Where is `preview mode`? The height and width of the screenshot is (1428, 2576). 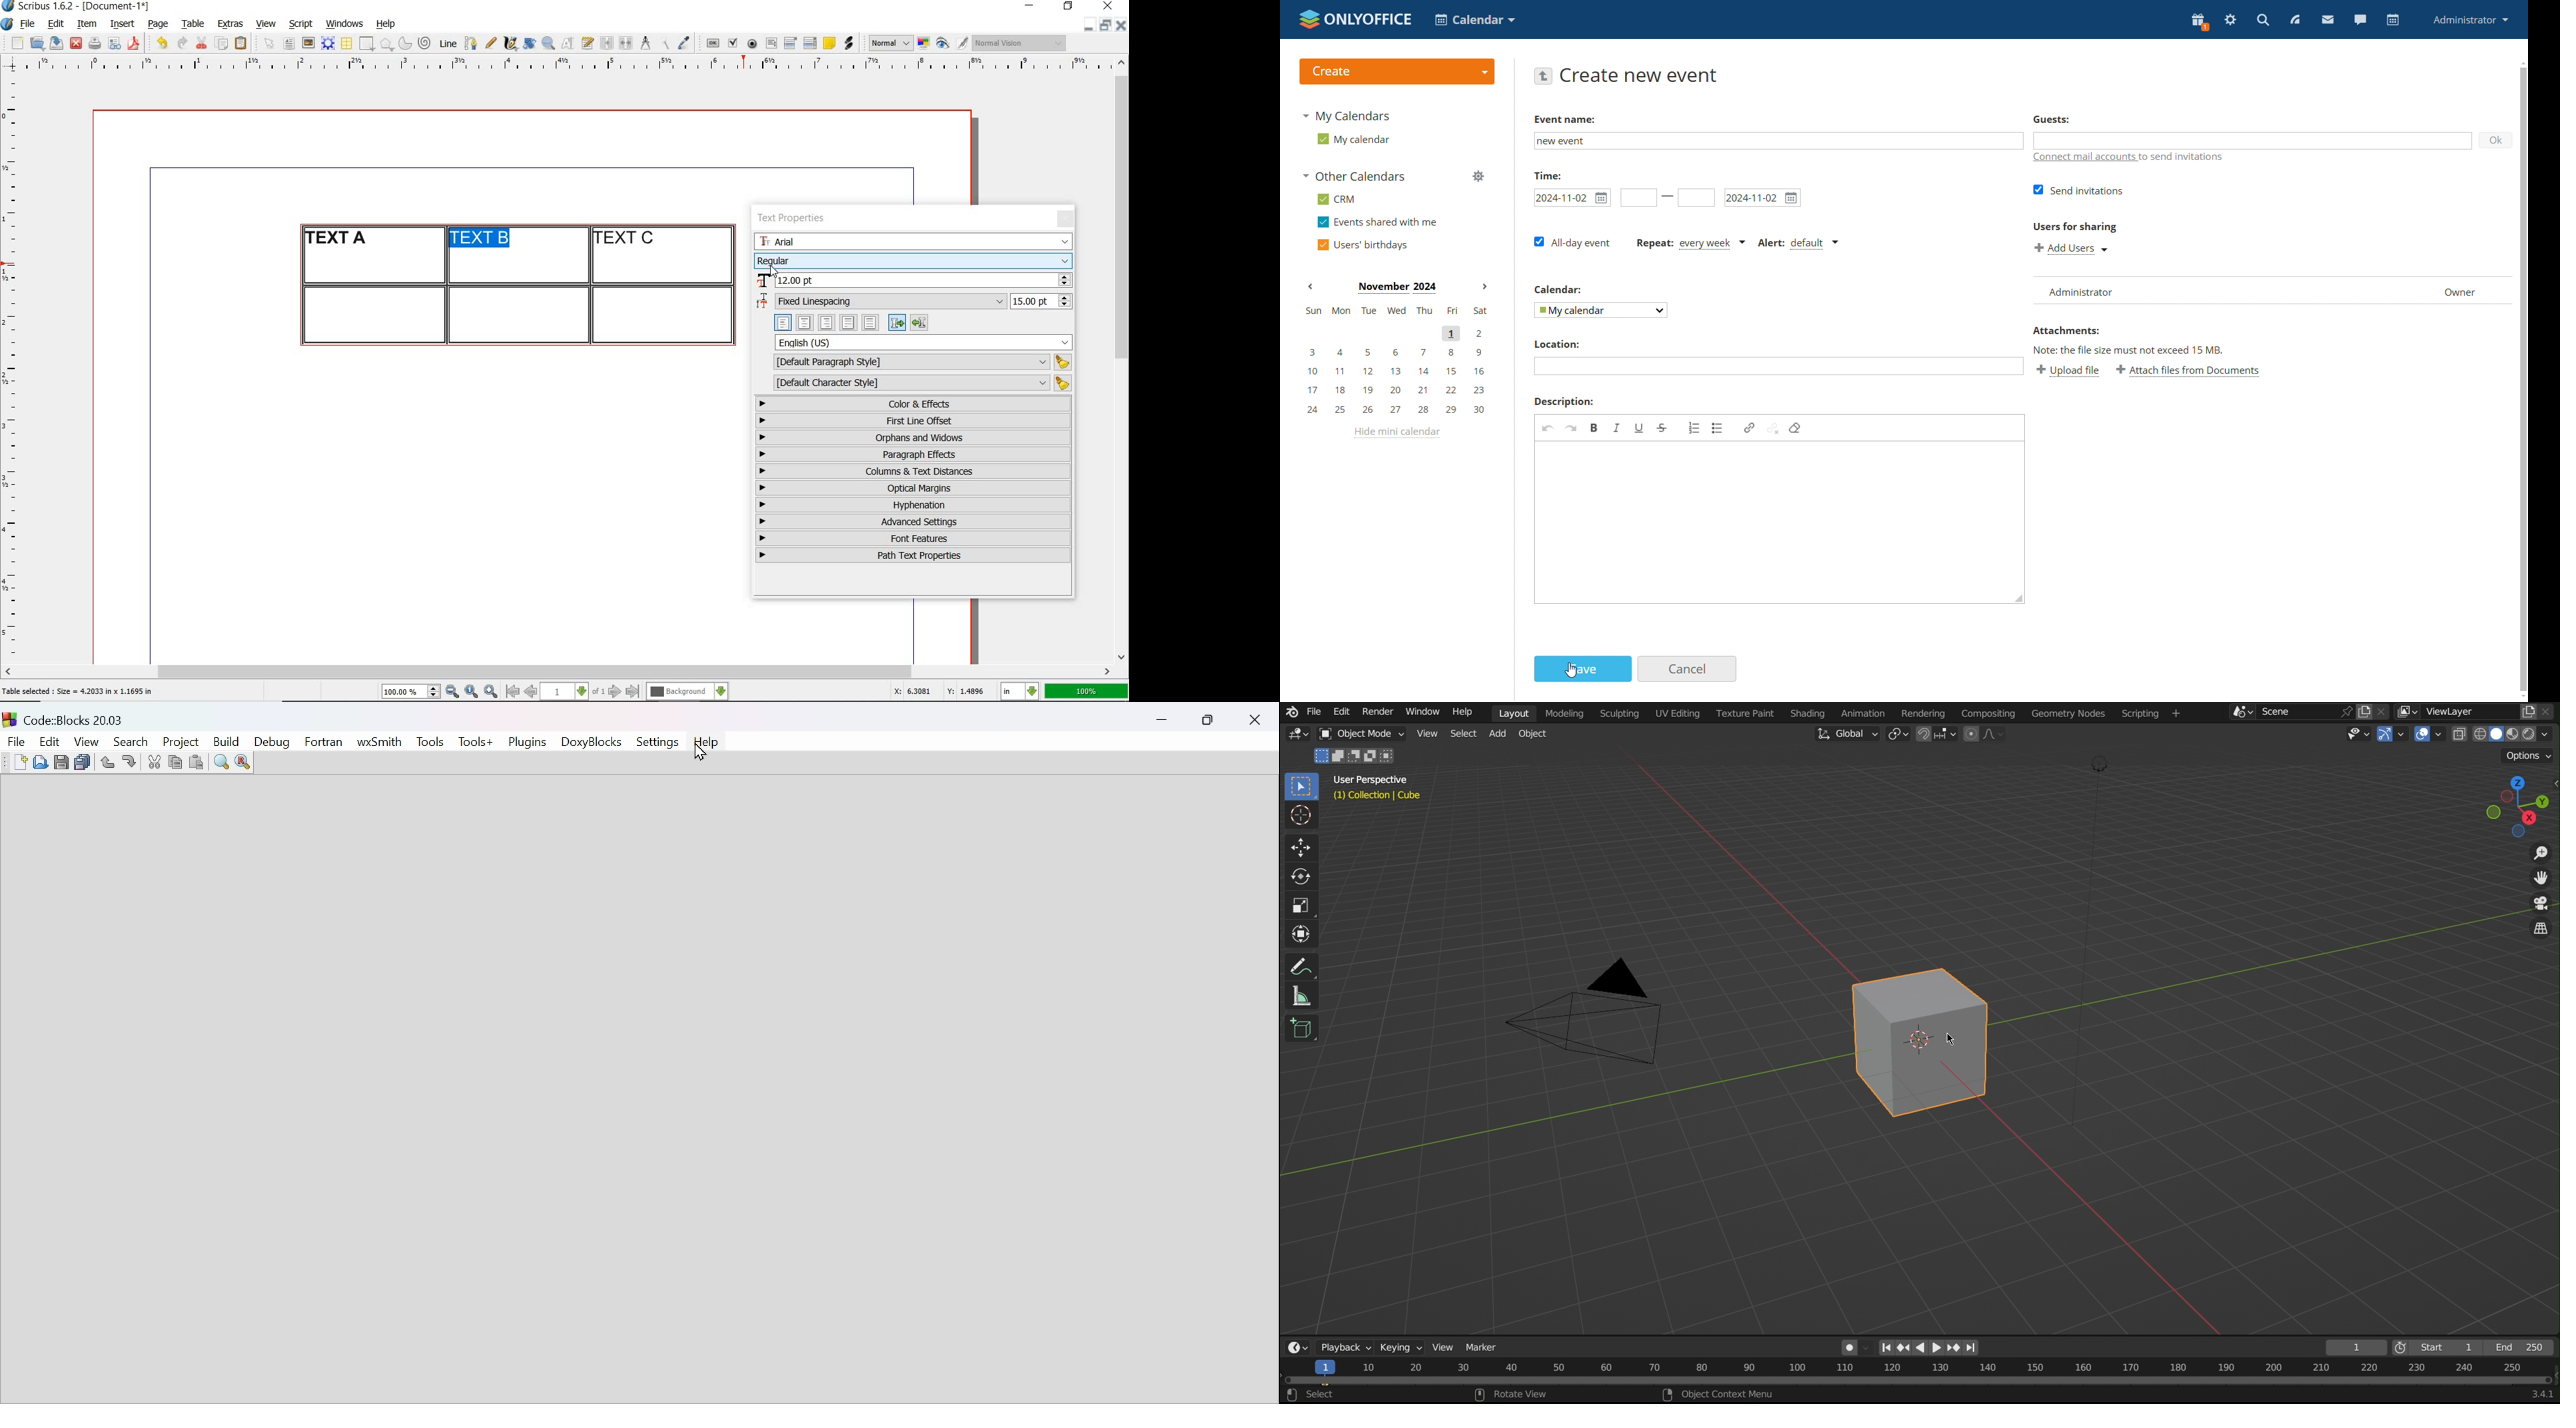
preview mode is located at coordinates (953, 44).